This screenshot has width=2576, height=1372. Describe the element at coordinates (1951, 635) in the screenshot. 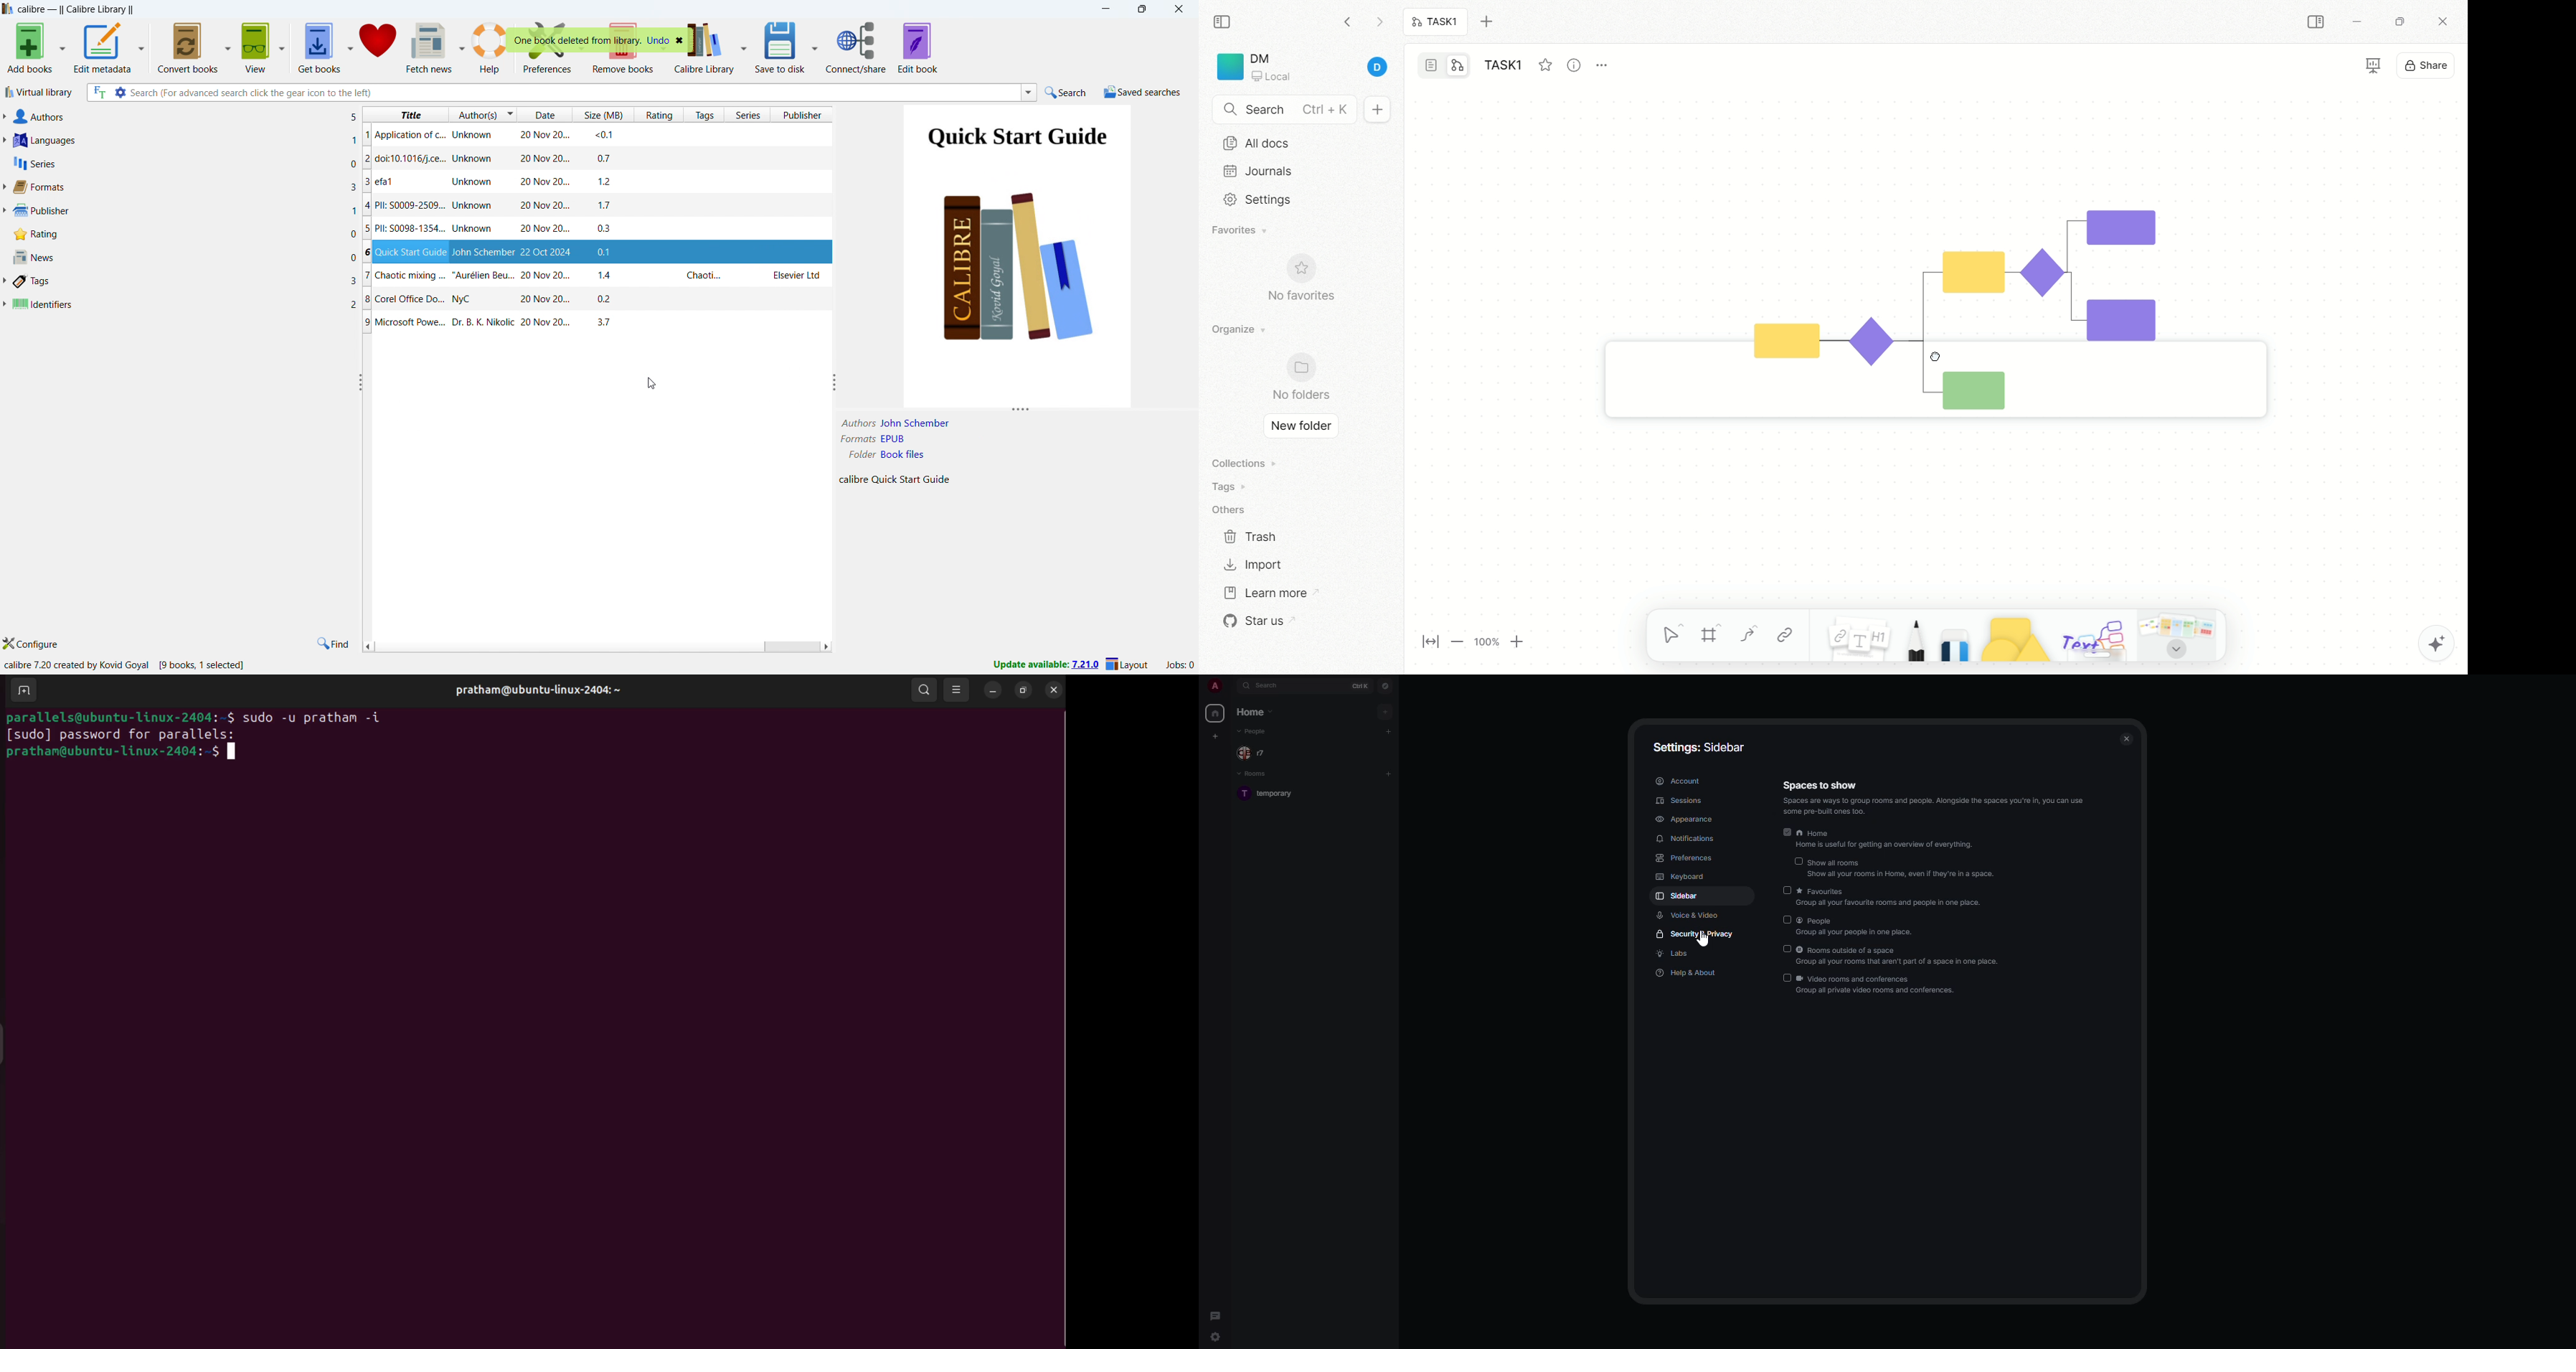

I see `eraser` at that location.